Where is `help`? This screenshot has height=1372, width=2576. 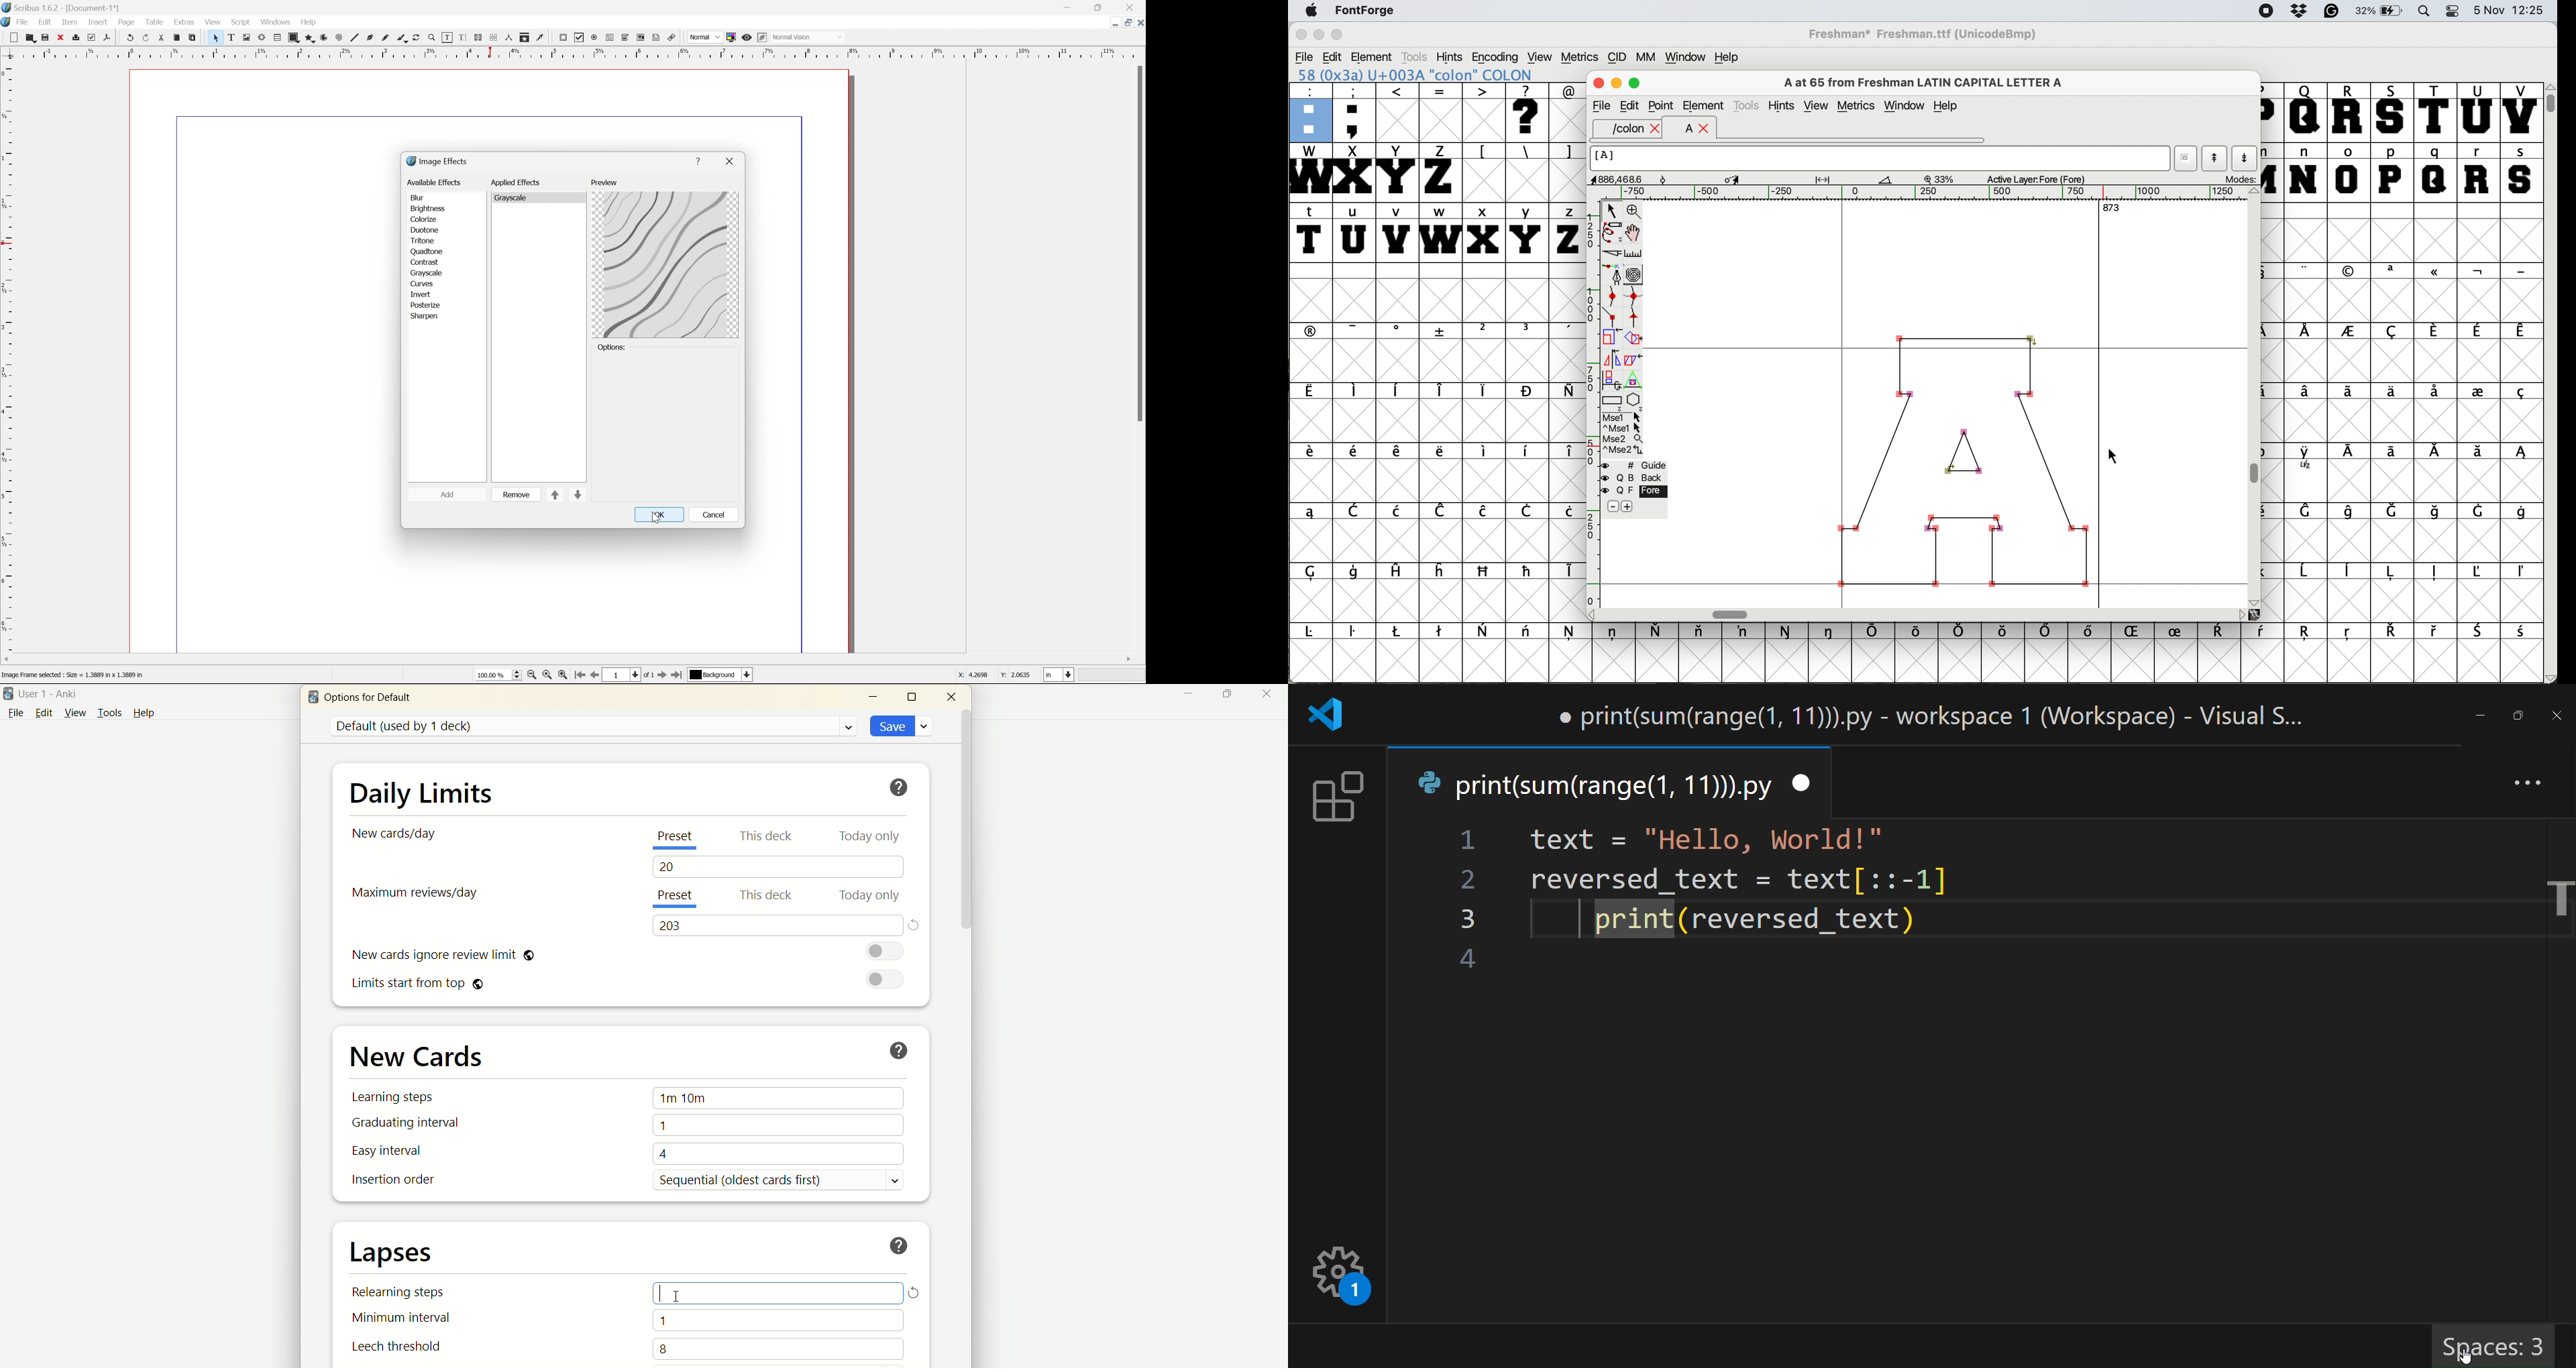 help is located at coordinates (901, 1047).